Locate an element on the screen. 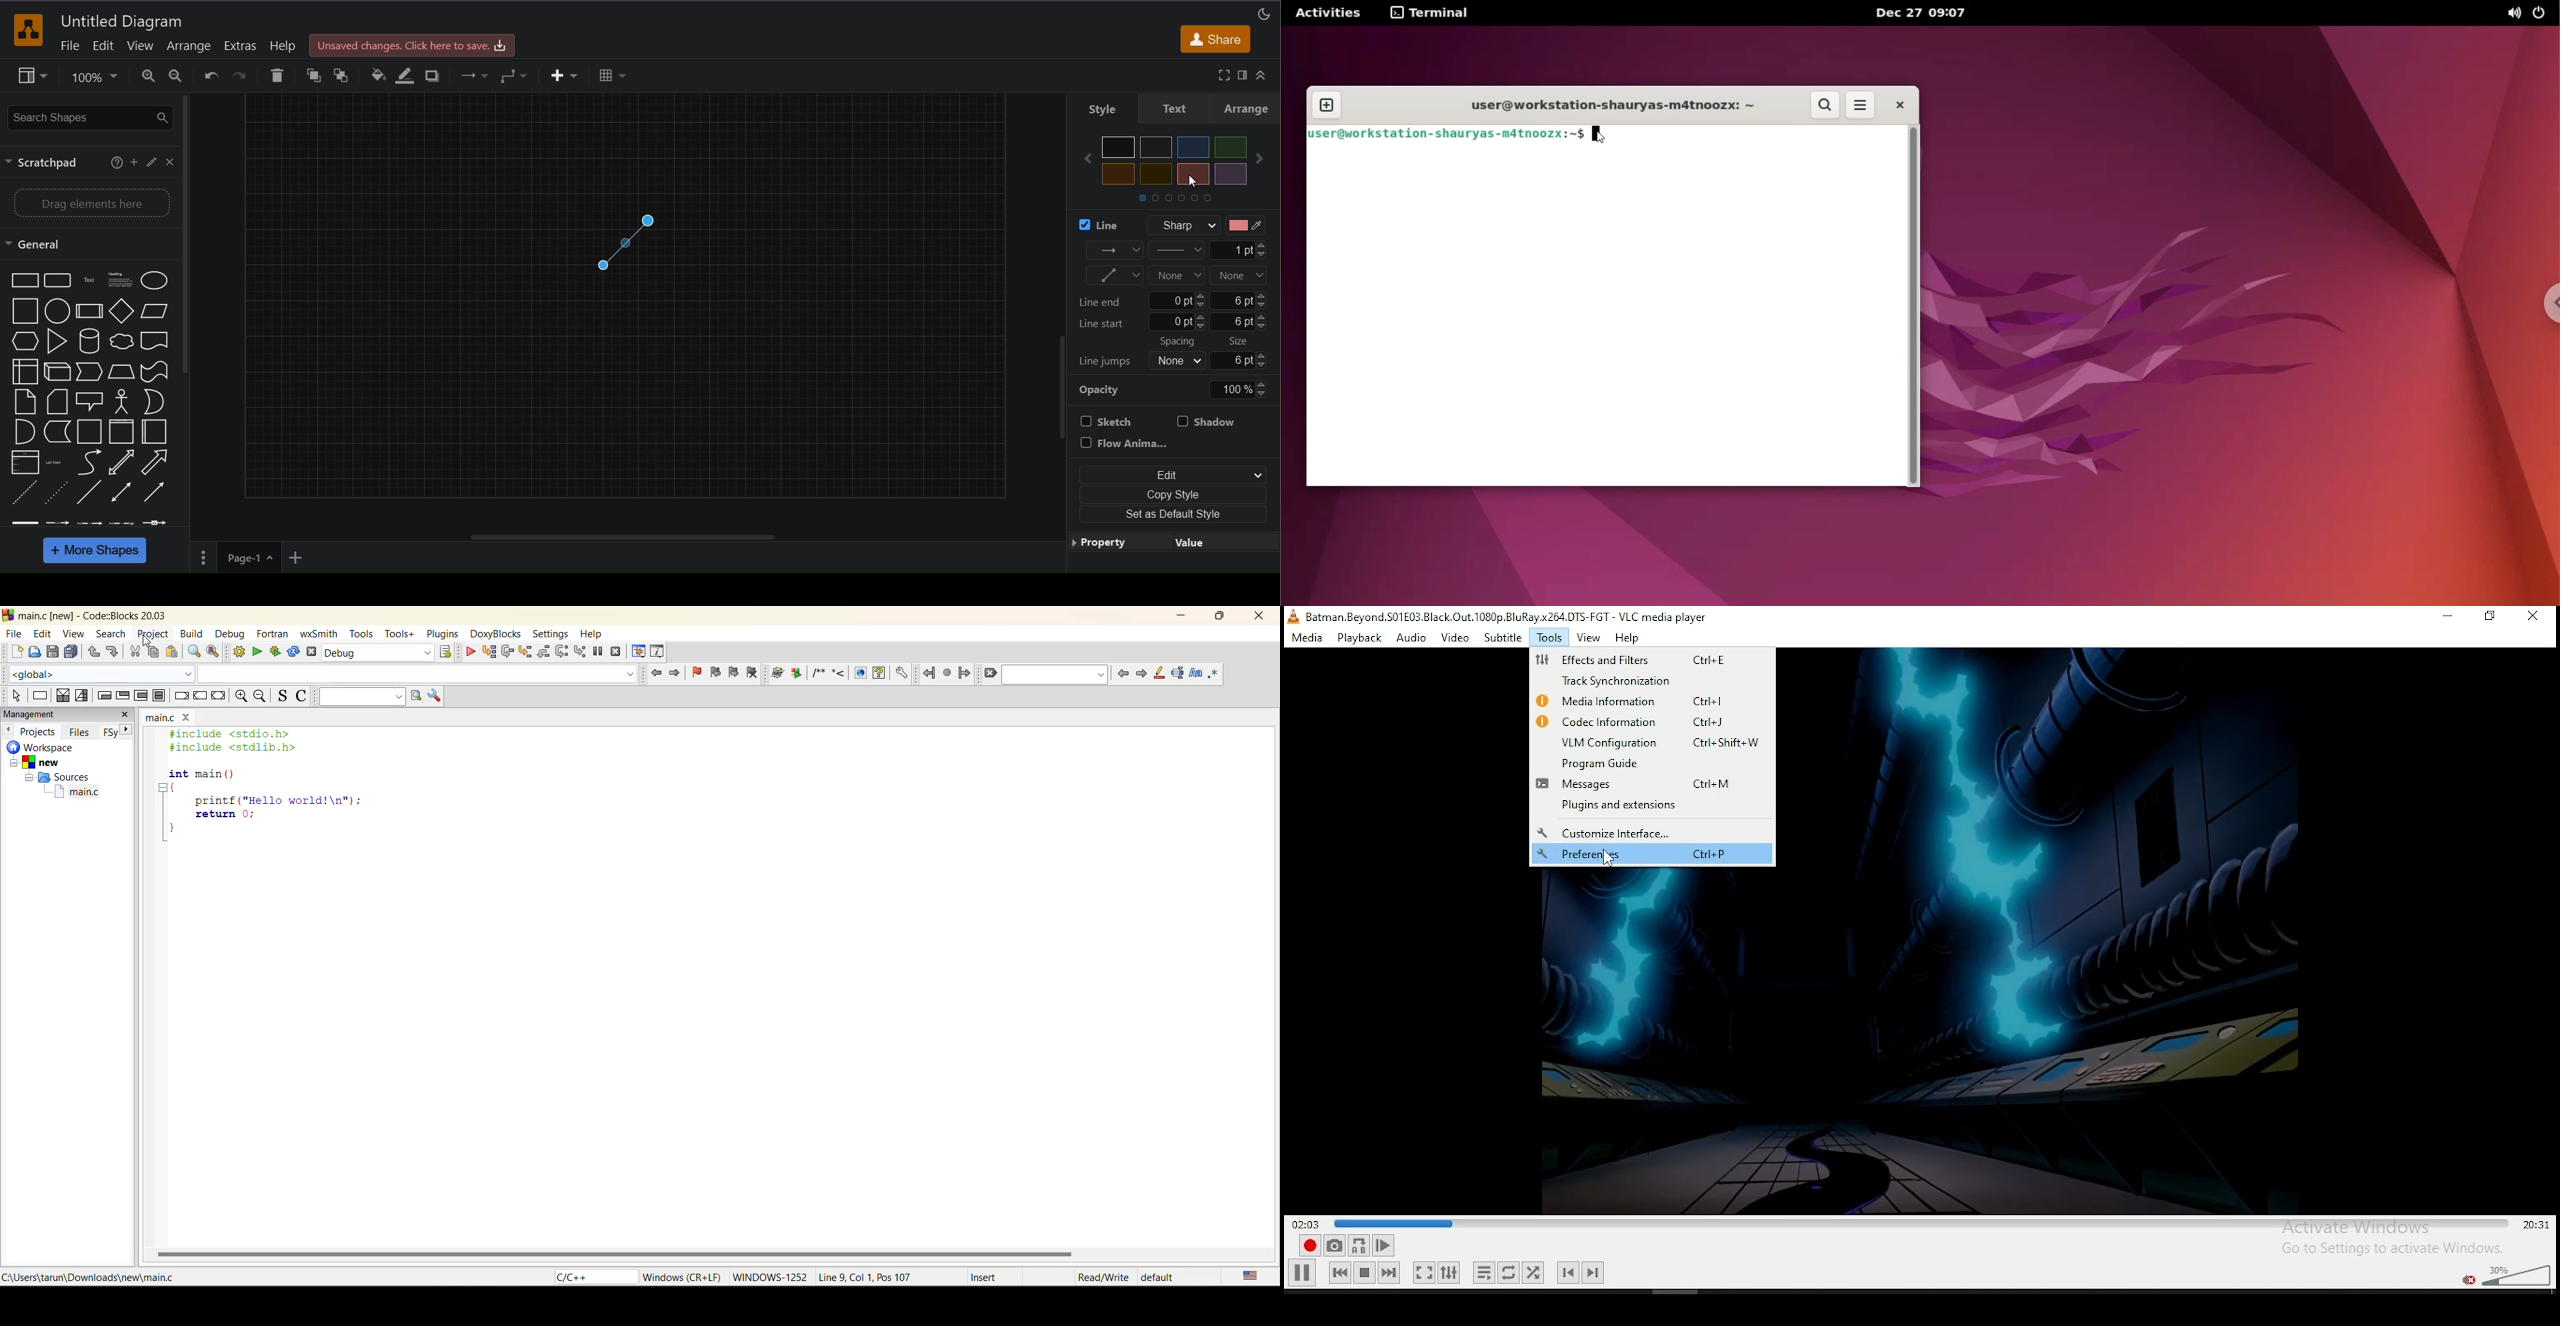 This screenshot has height=1344, width=2576. vlm configuration is located at coordinates (1652, 743).